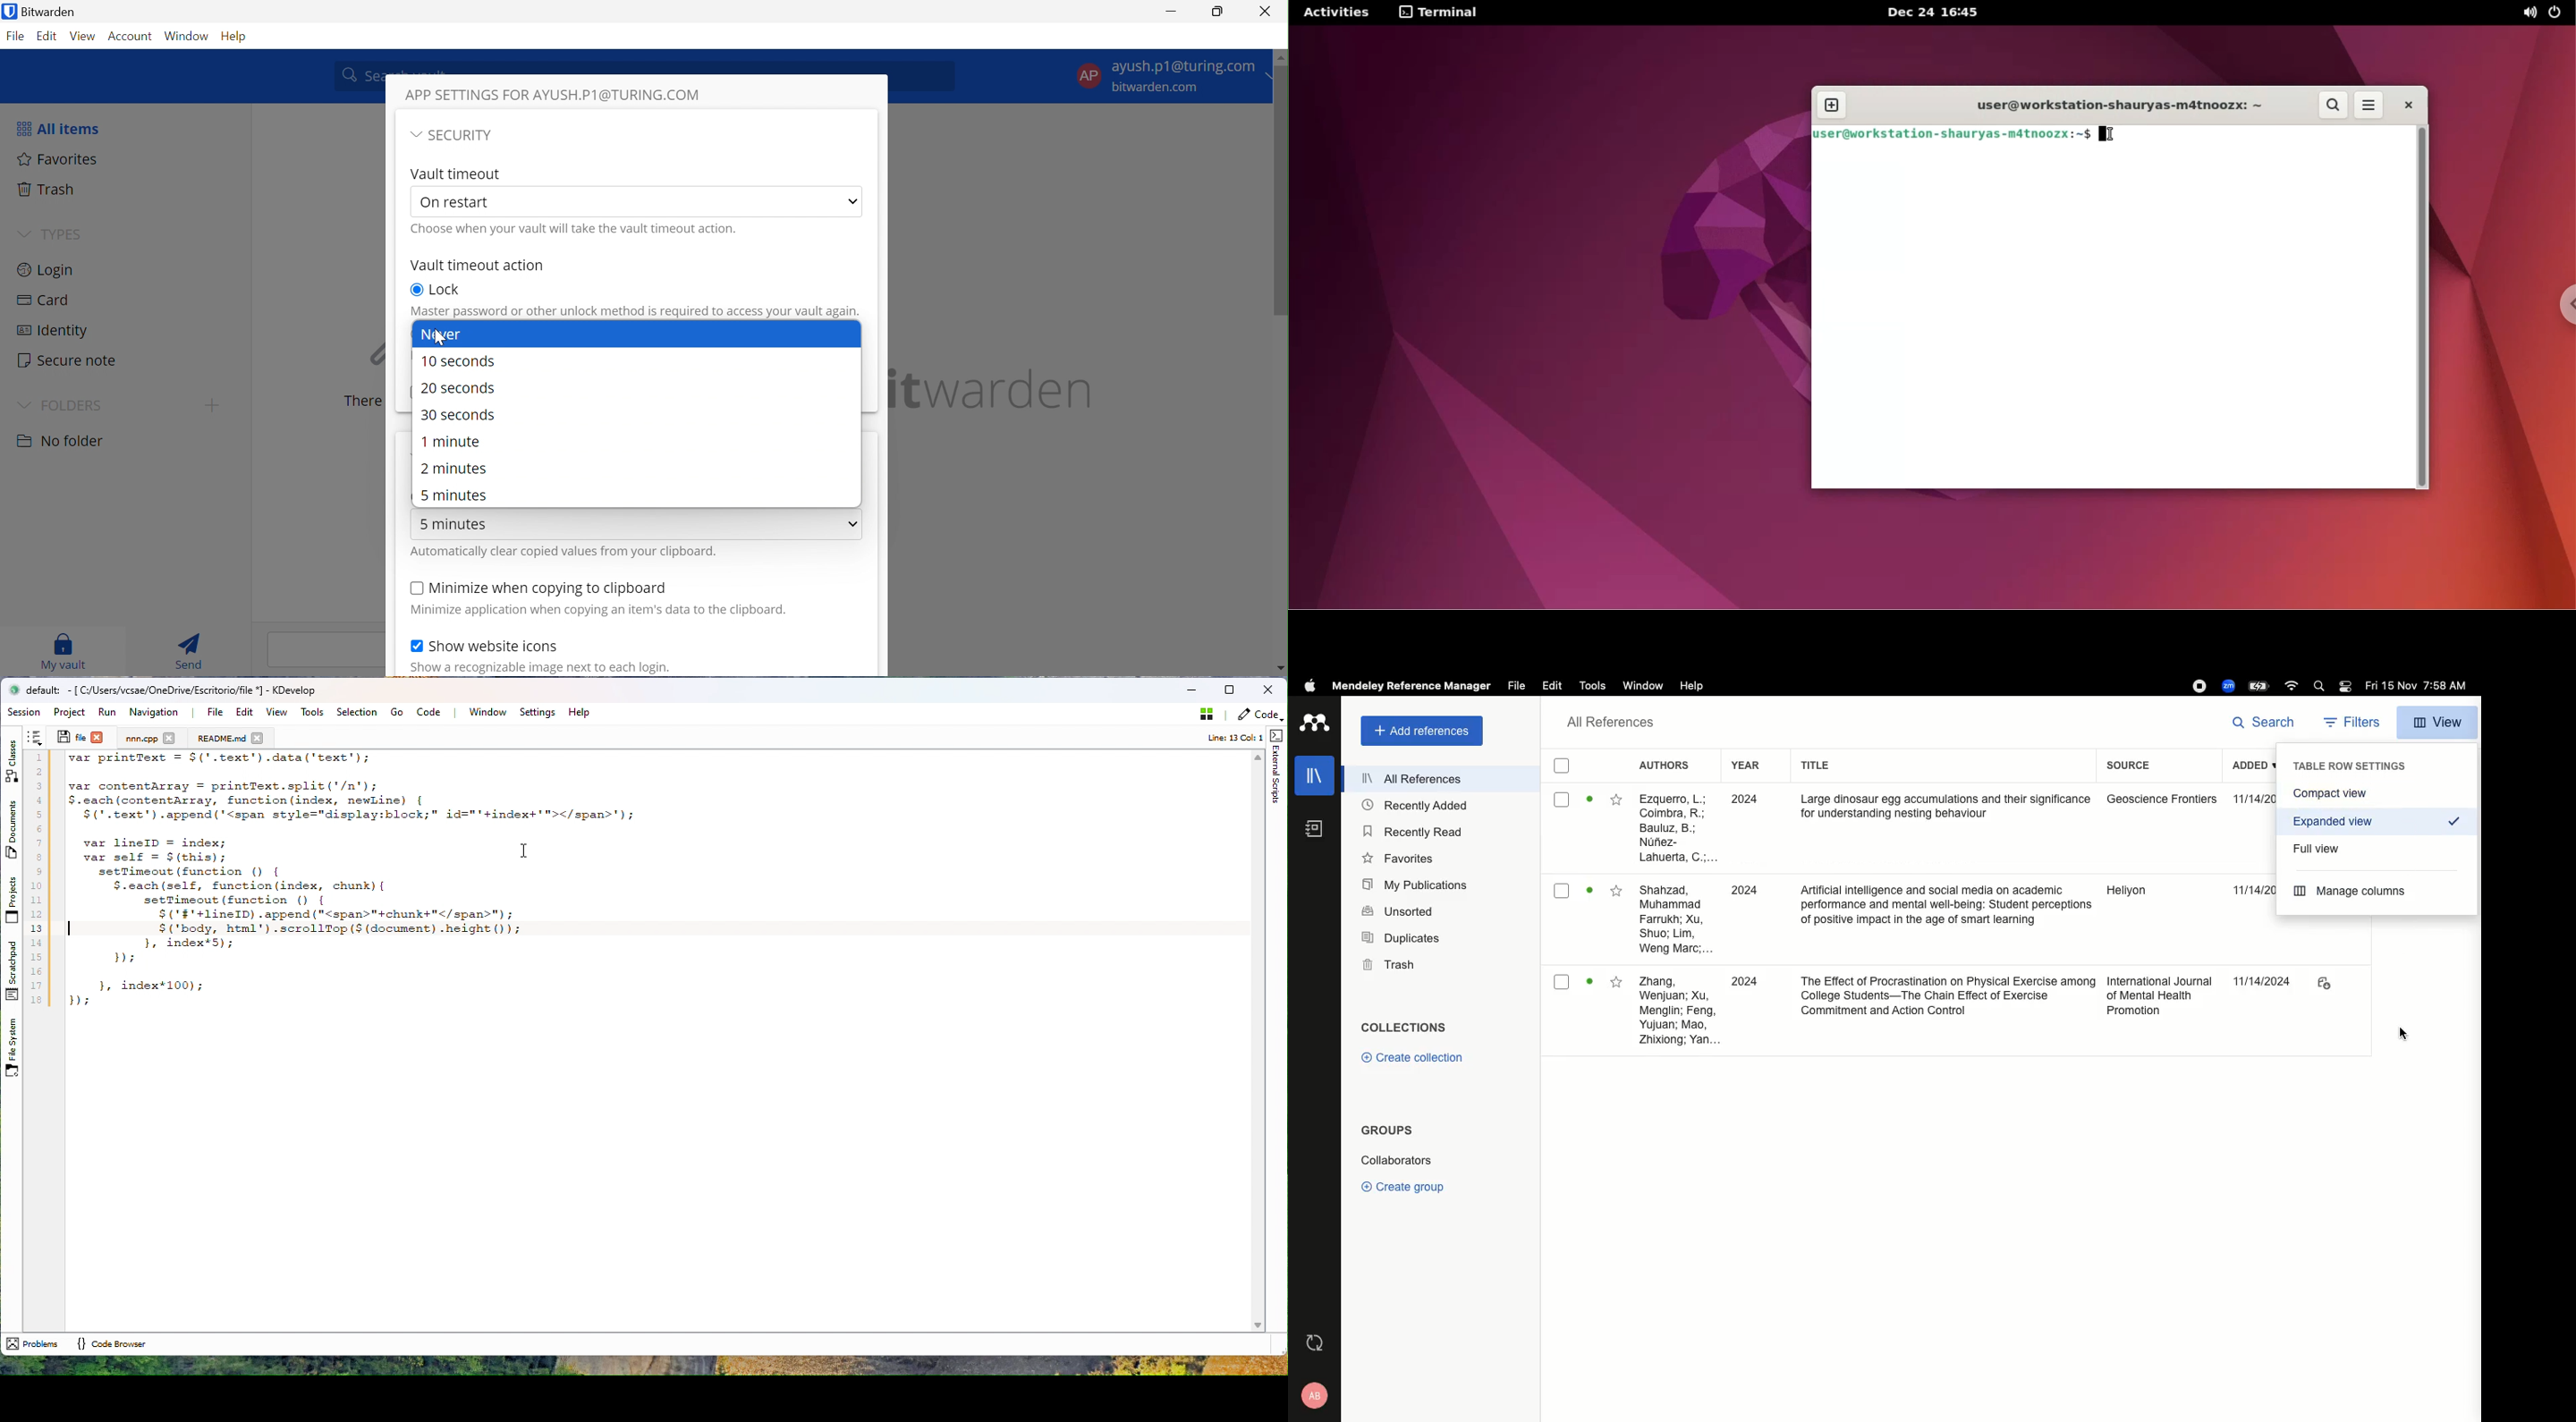 The height and width of the screenshot is (1428, 2576). I want to click on Favorites, so click(1399, 858).